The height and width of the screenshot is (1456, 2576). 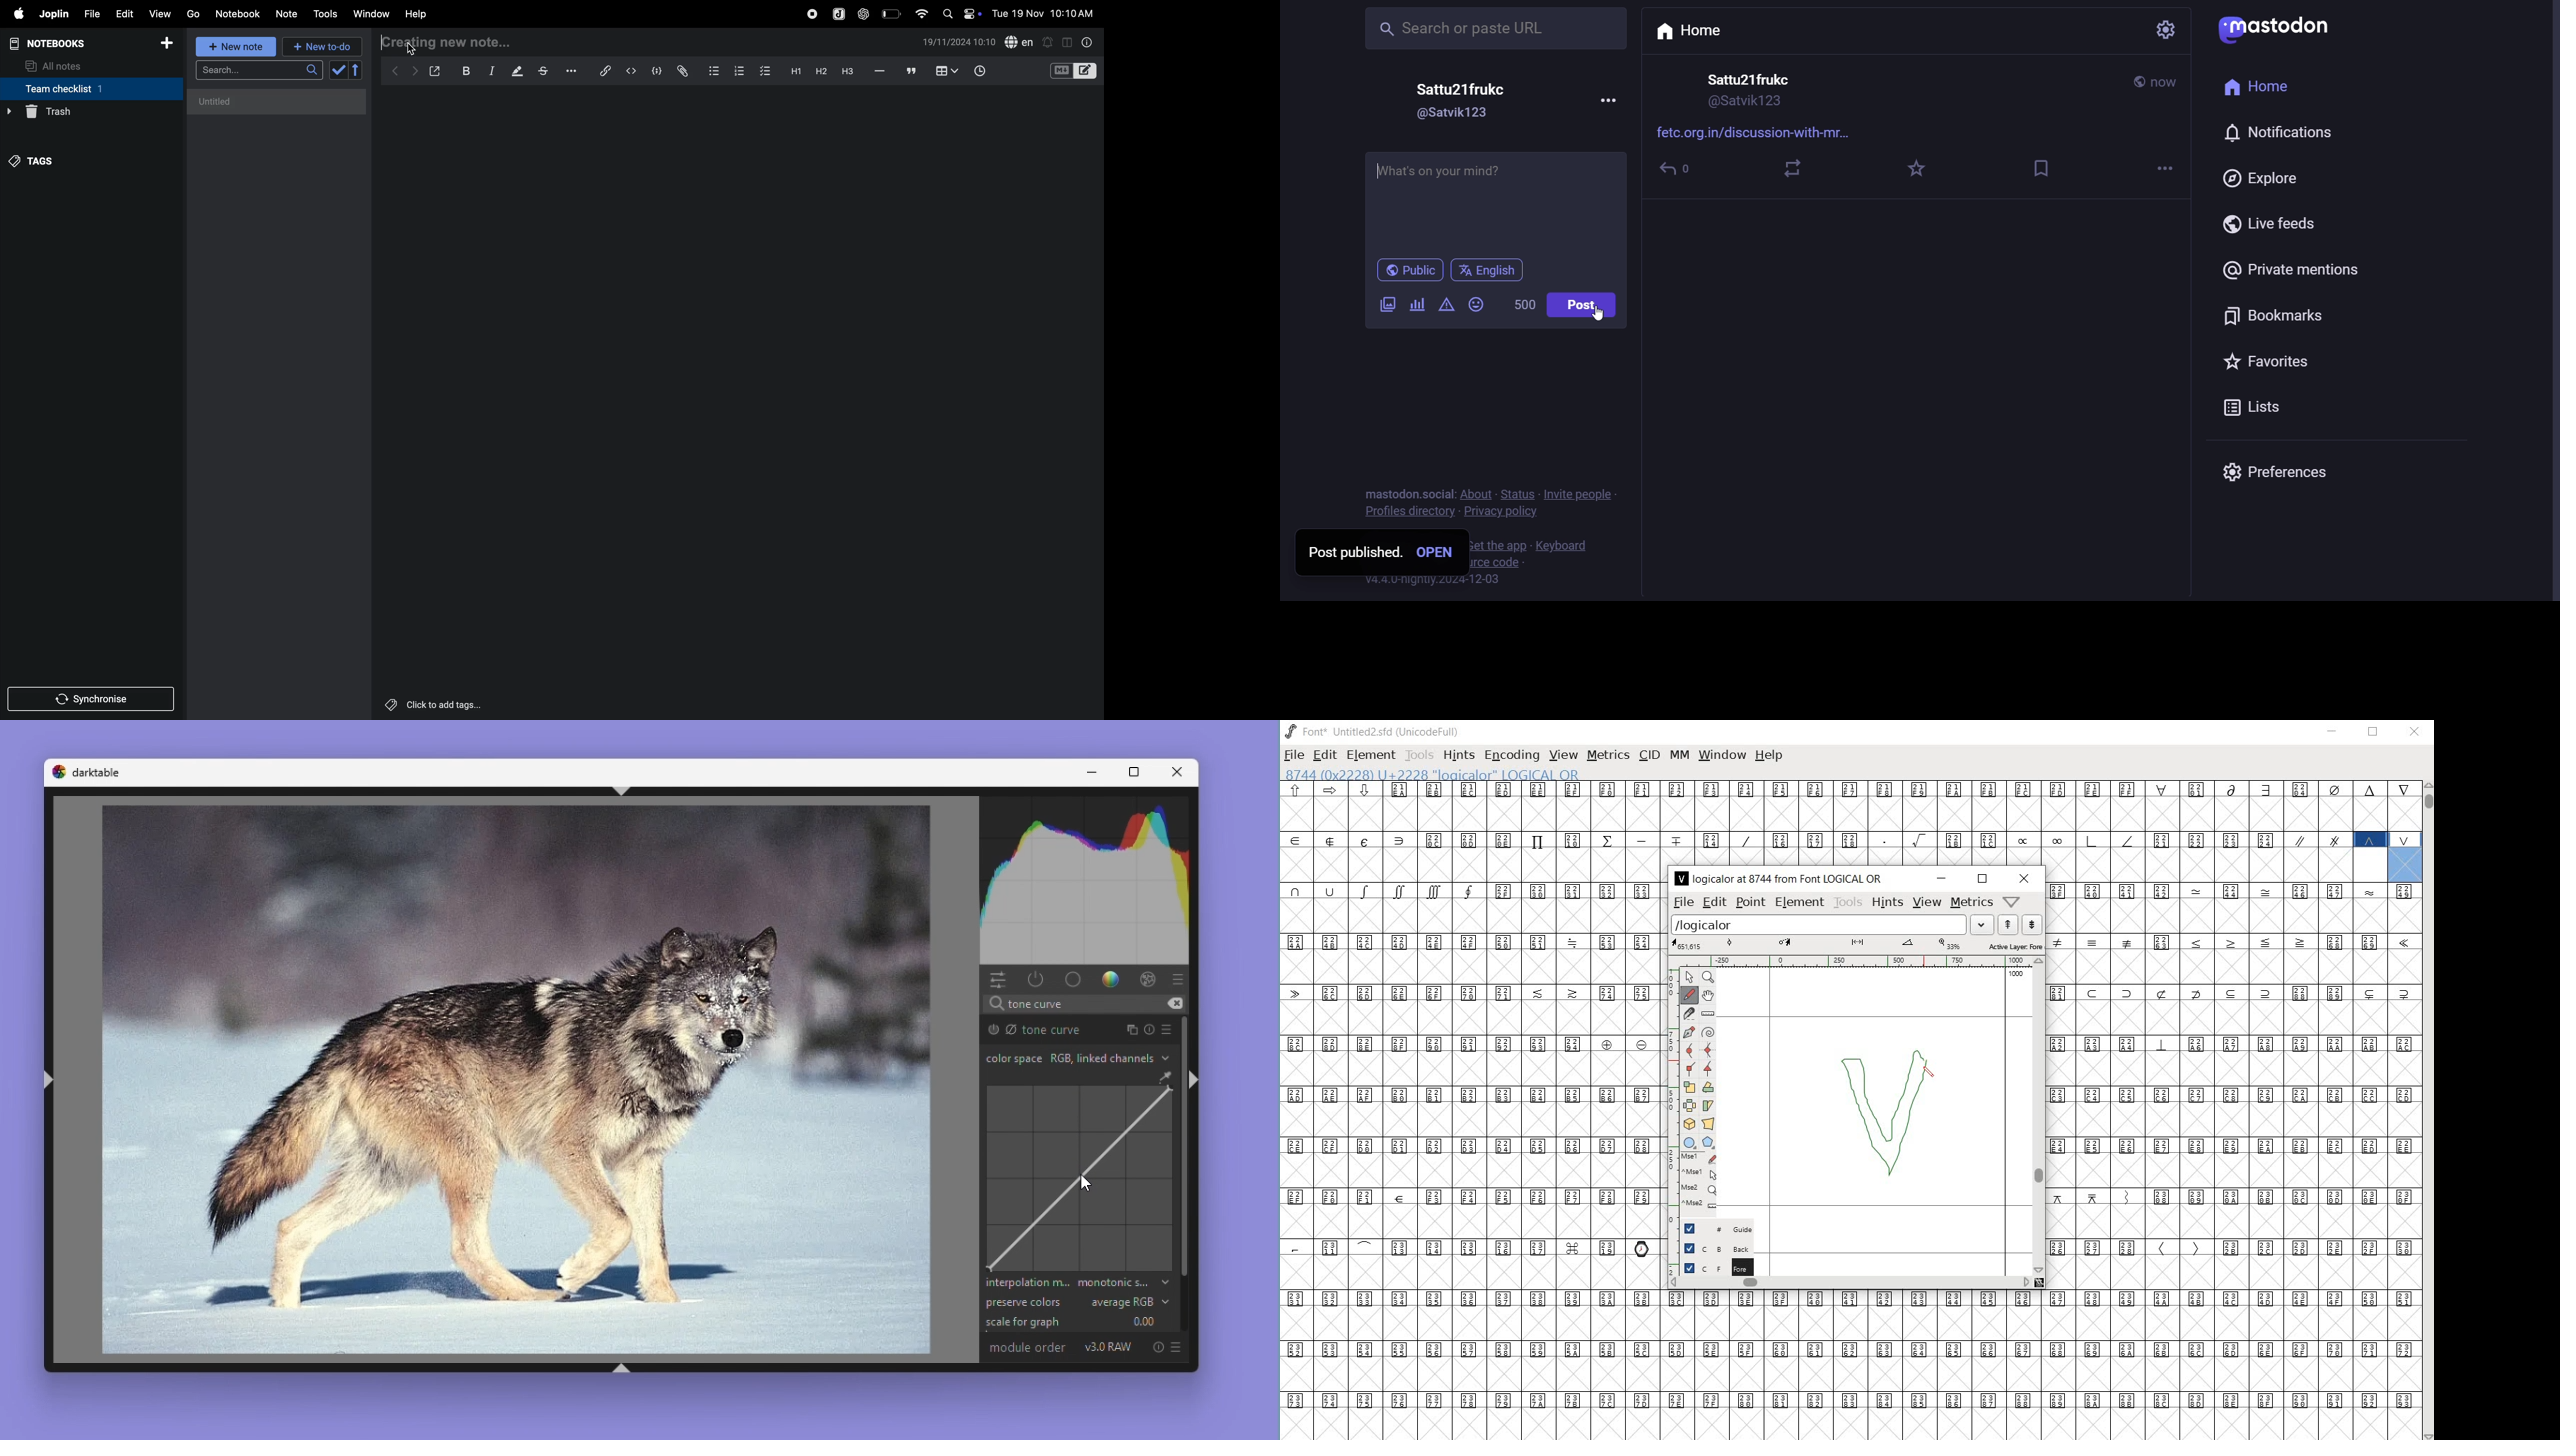 What do you see at coordinates (619, 791) in the screenshot?
I see `shift+ctrl+t` at bounding box center [619, 791].